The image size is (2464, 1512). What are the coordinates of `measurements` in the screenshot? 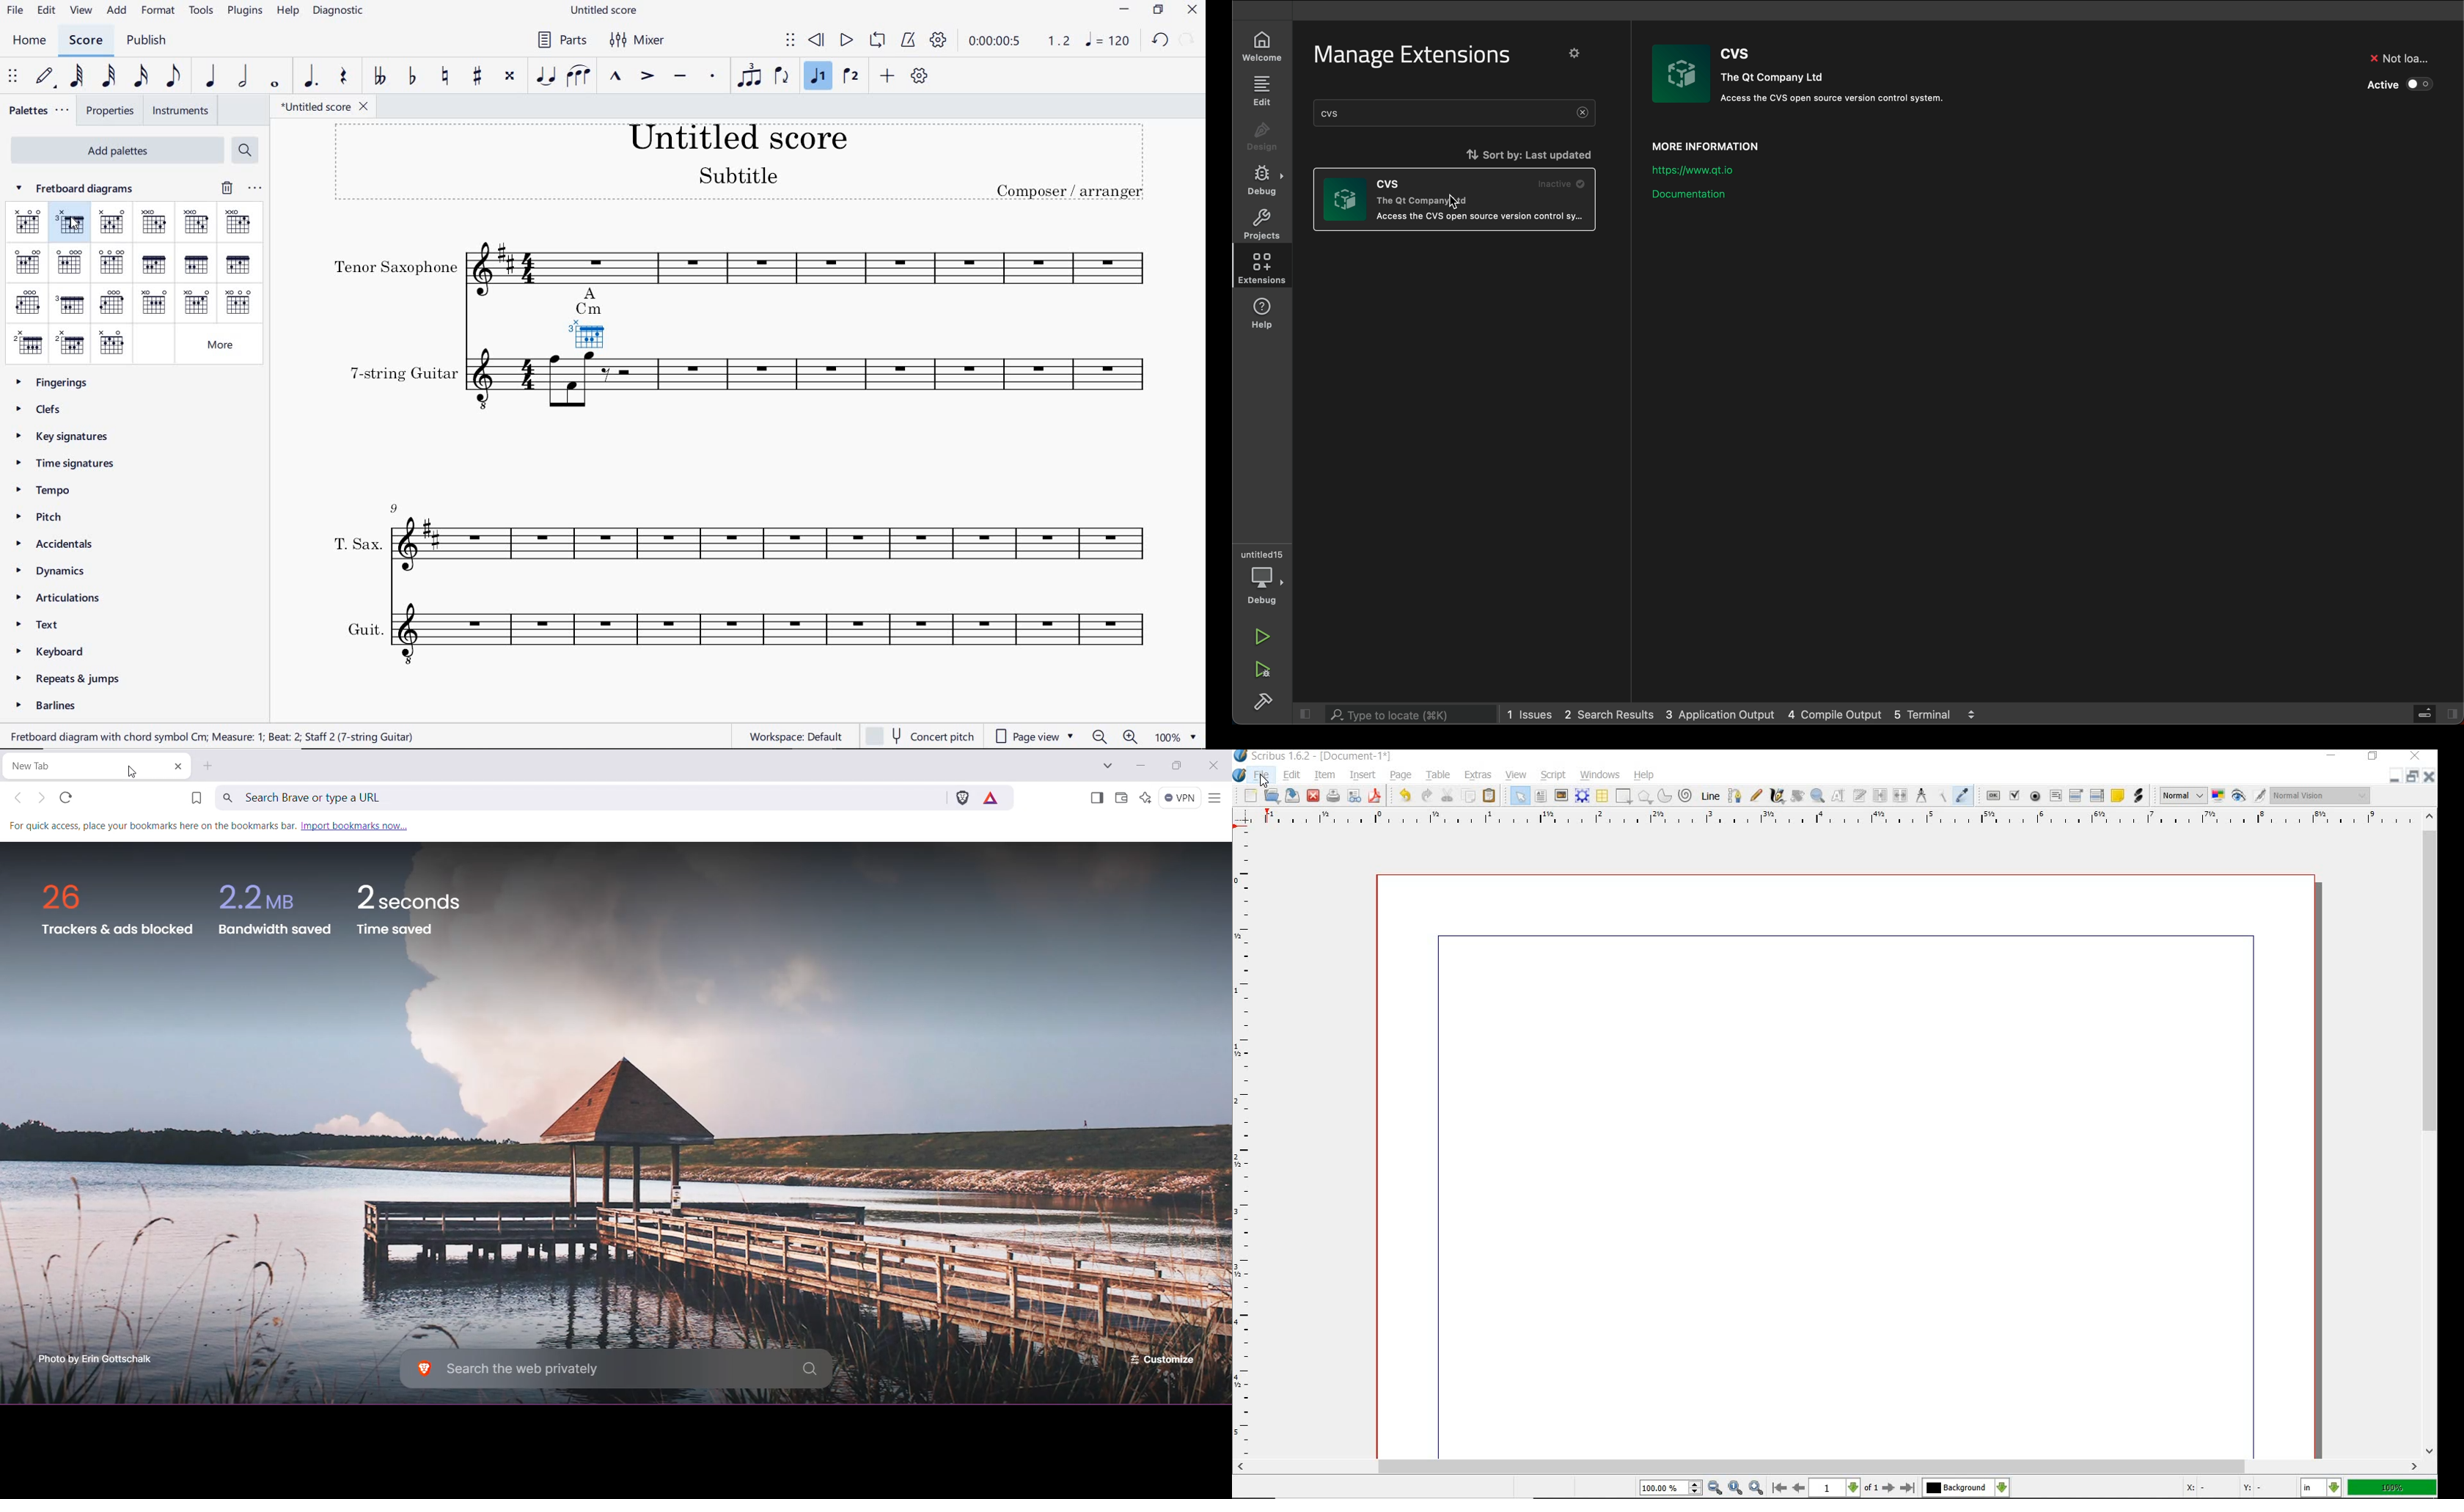 It's located at (1923, 797).